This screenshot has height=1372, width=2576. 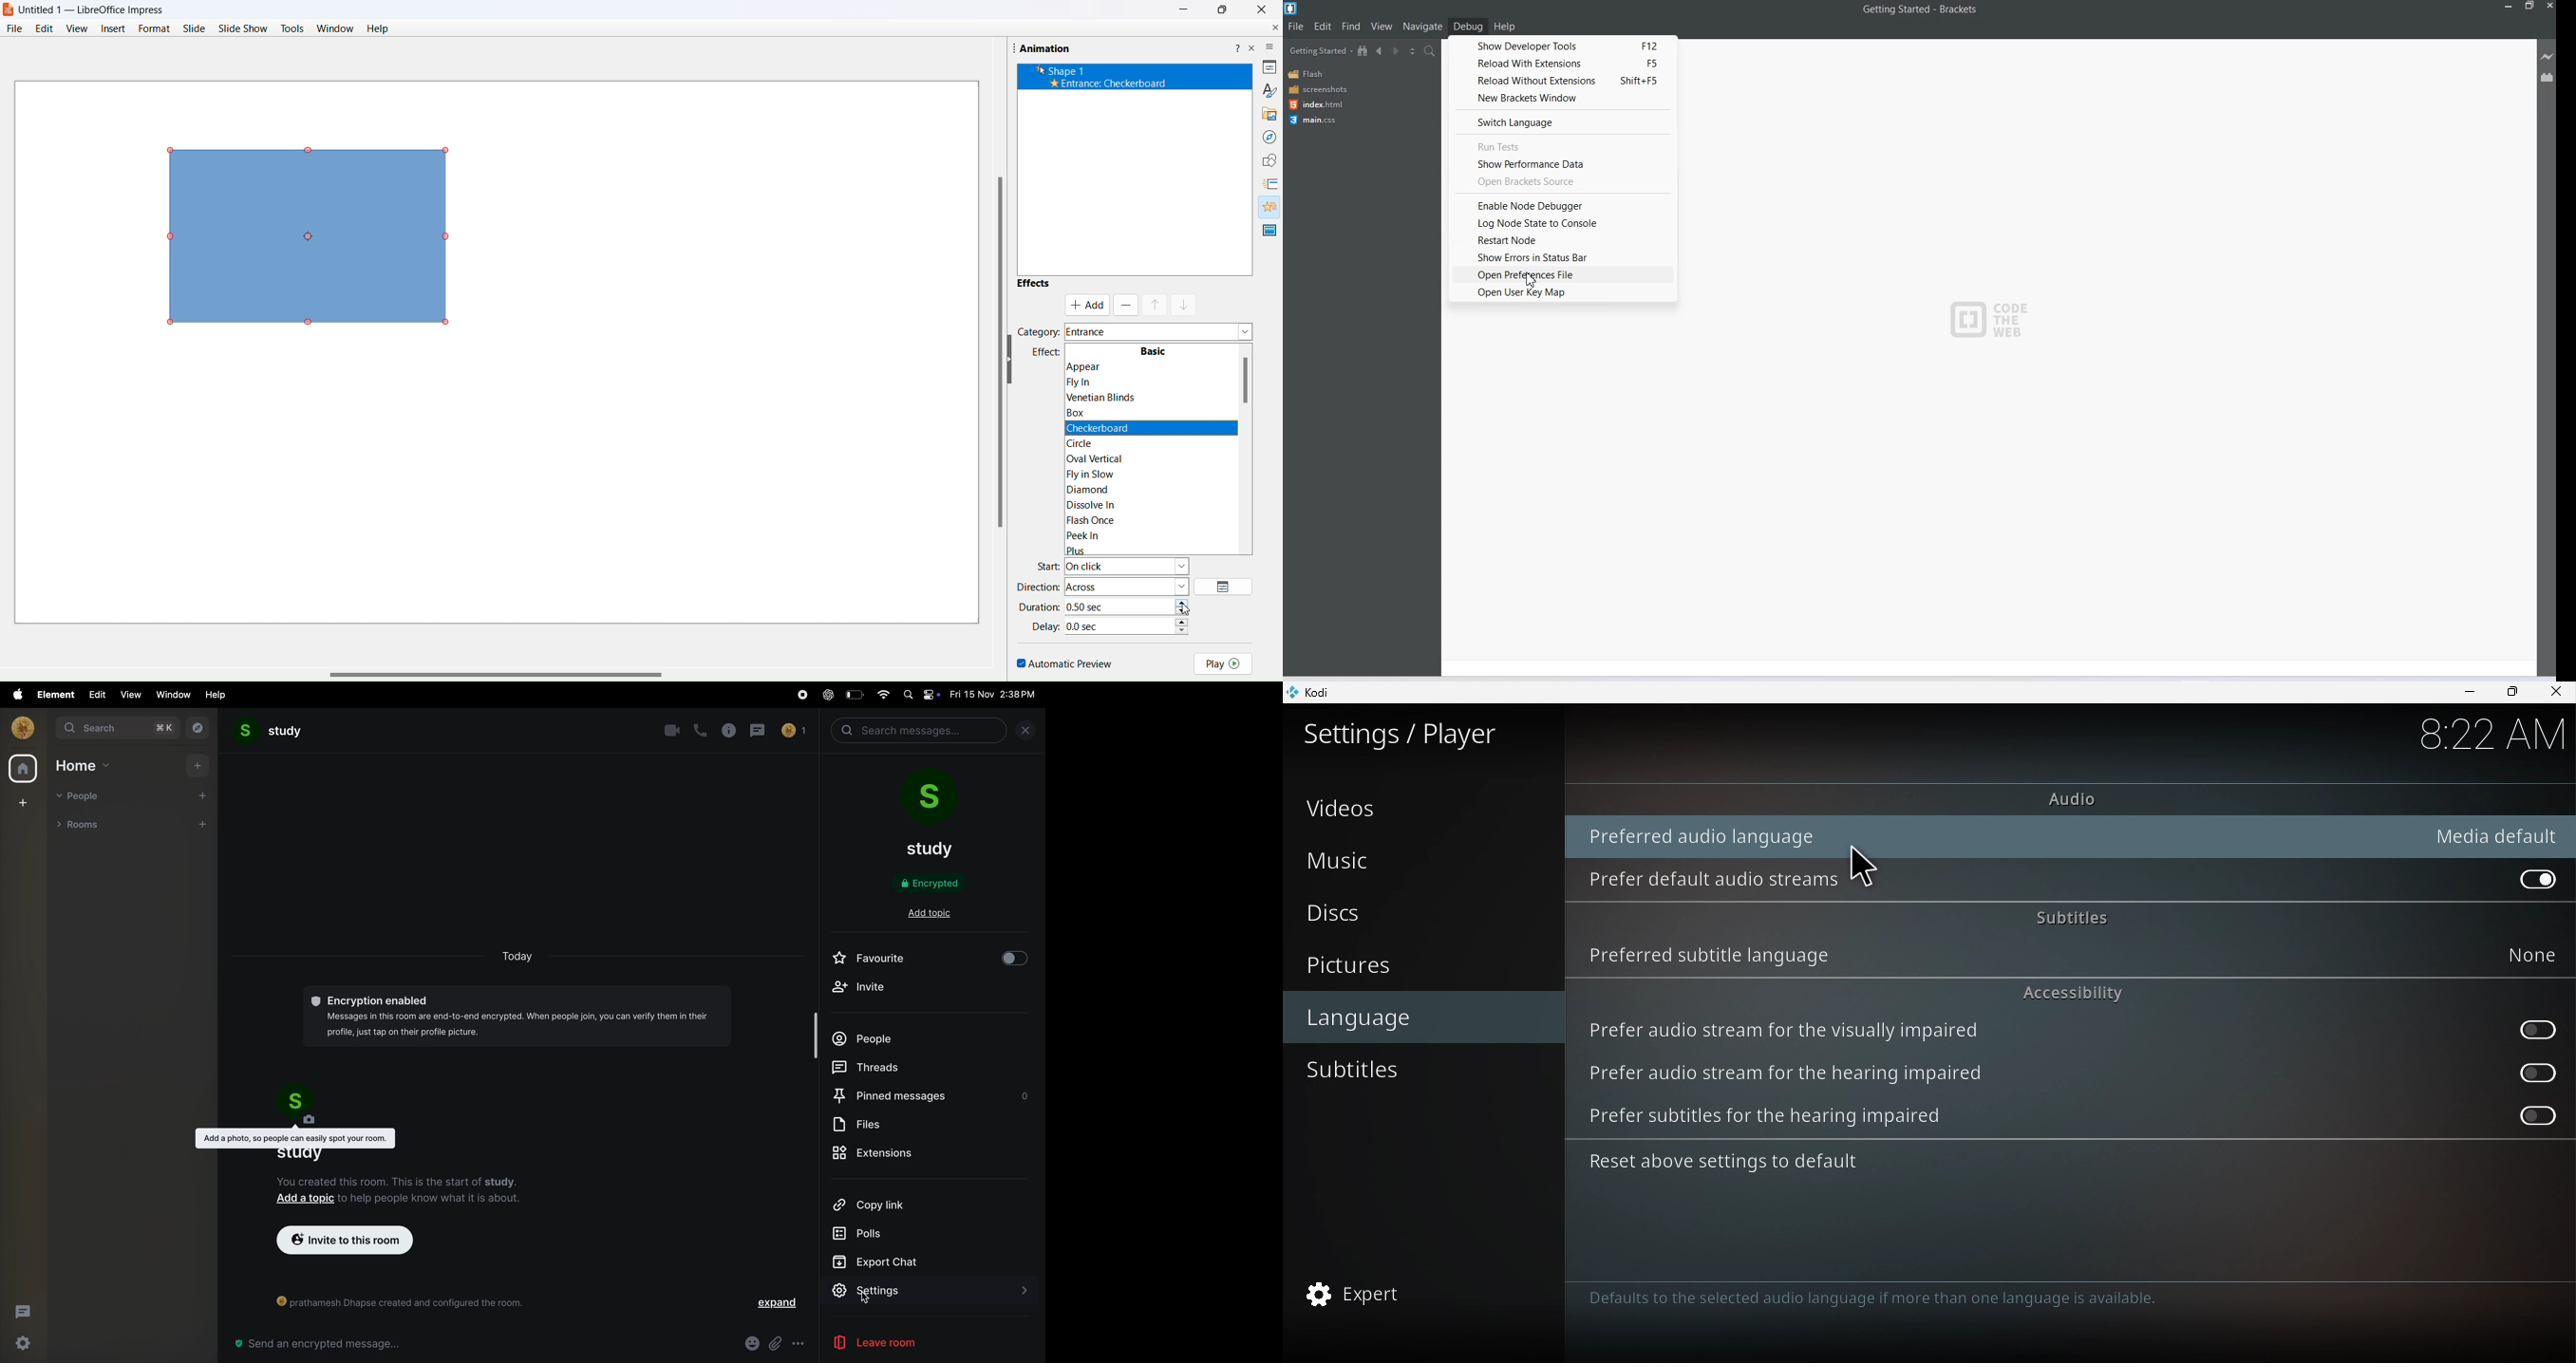 What do you see at coordinates (2547, 57) in the screenshot?
I see `Live Preview` at bounding box center [2547, 57].